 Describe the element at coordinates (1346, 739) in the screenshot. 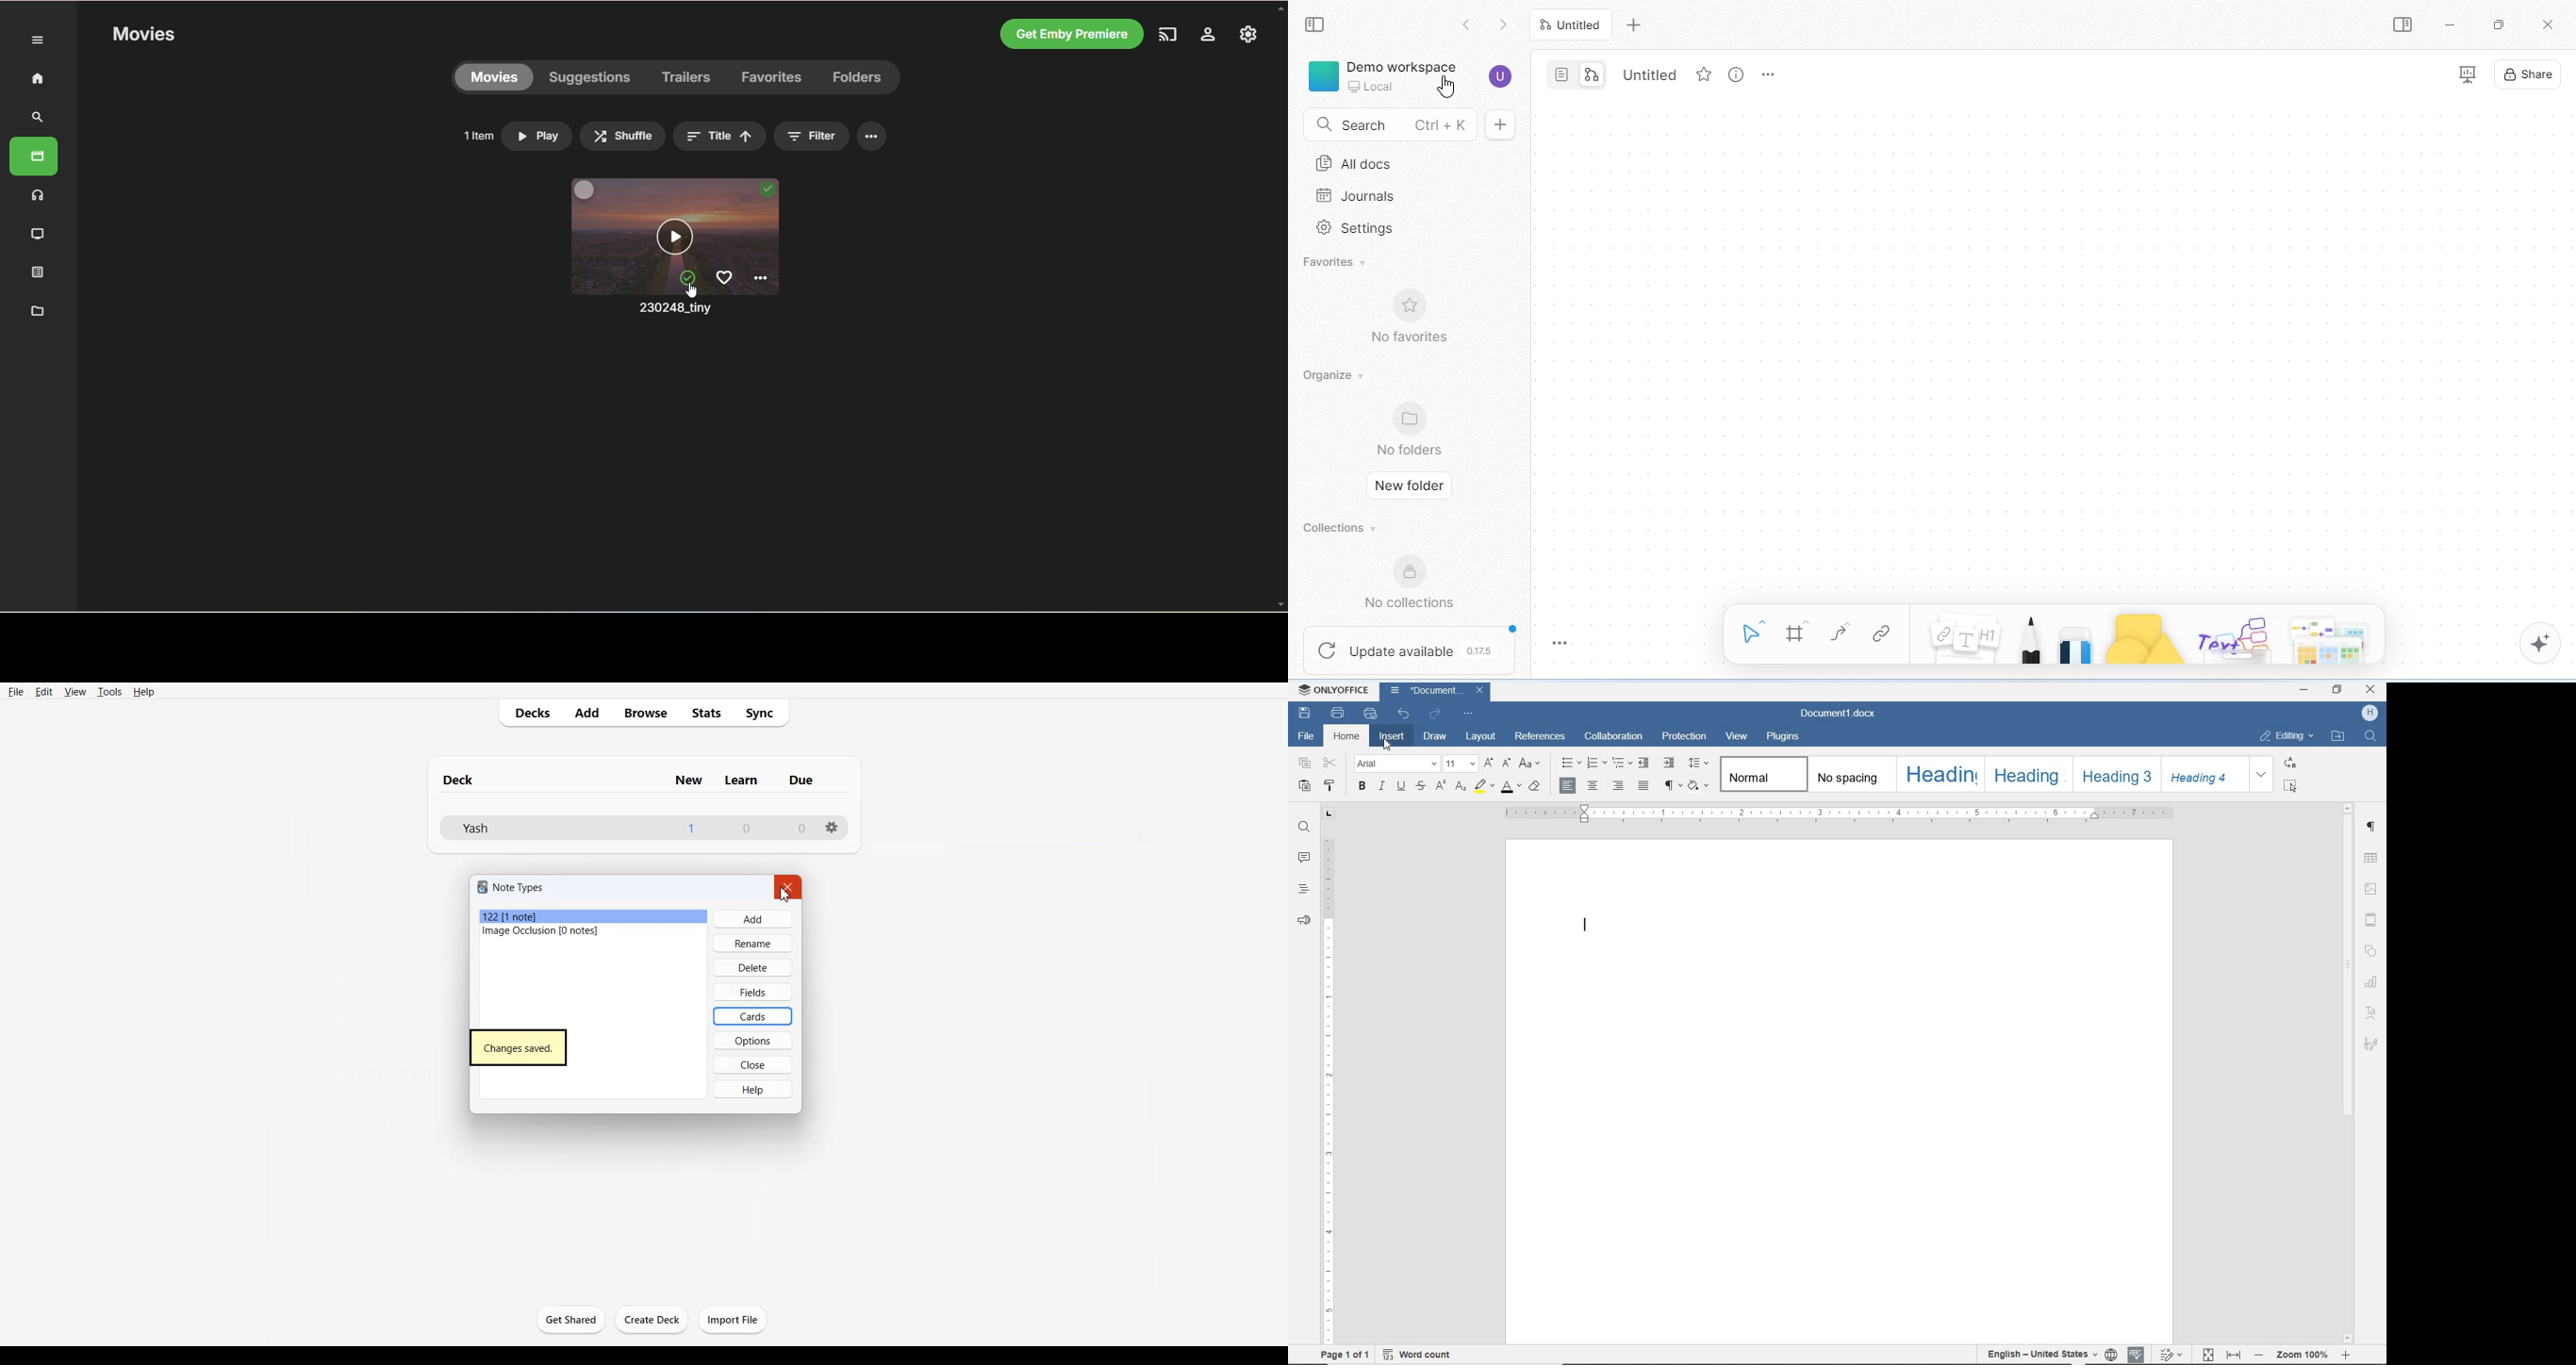

I see `home` at that location.